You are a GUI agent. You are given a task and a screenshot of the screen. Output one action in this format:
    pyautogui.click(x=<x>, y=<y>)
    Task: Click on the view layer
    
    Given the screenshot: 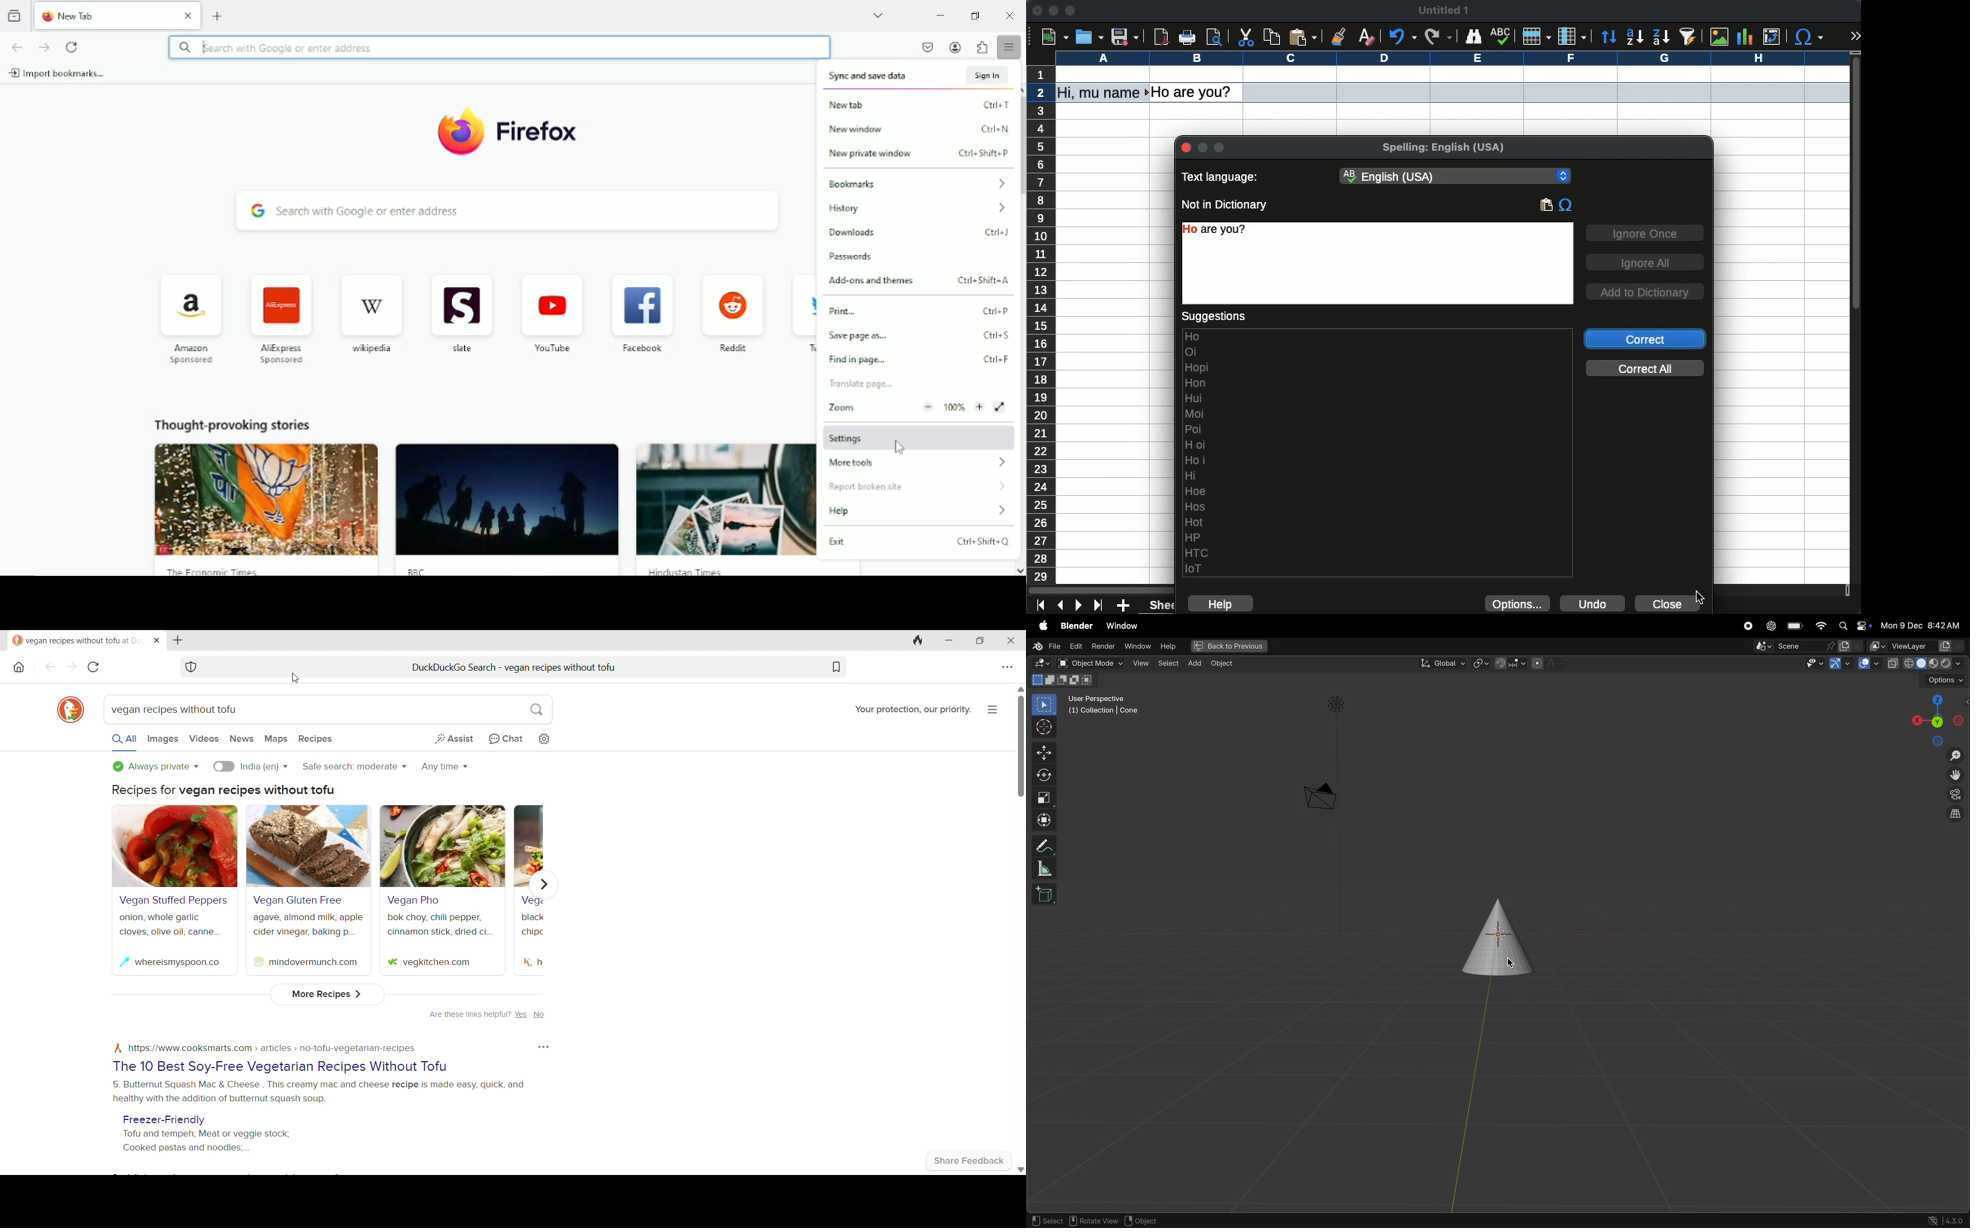 What is the action you would take?
    pyautogui.click(x=1917, y=644)
    